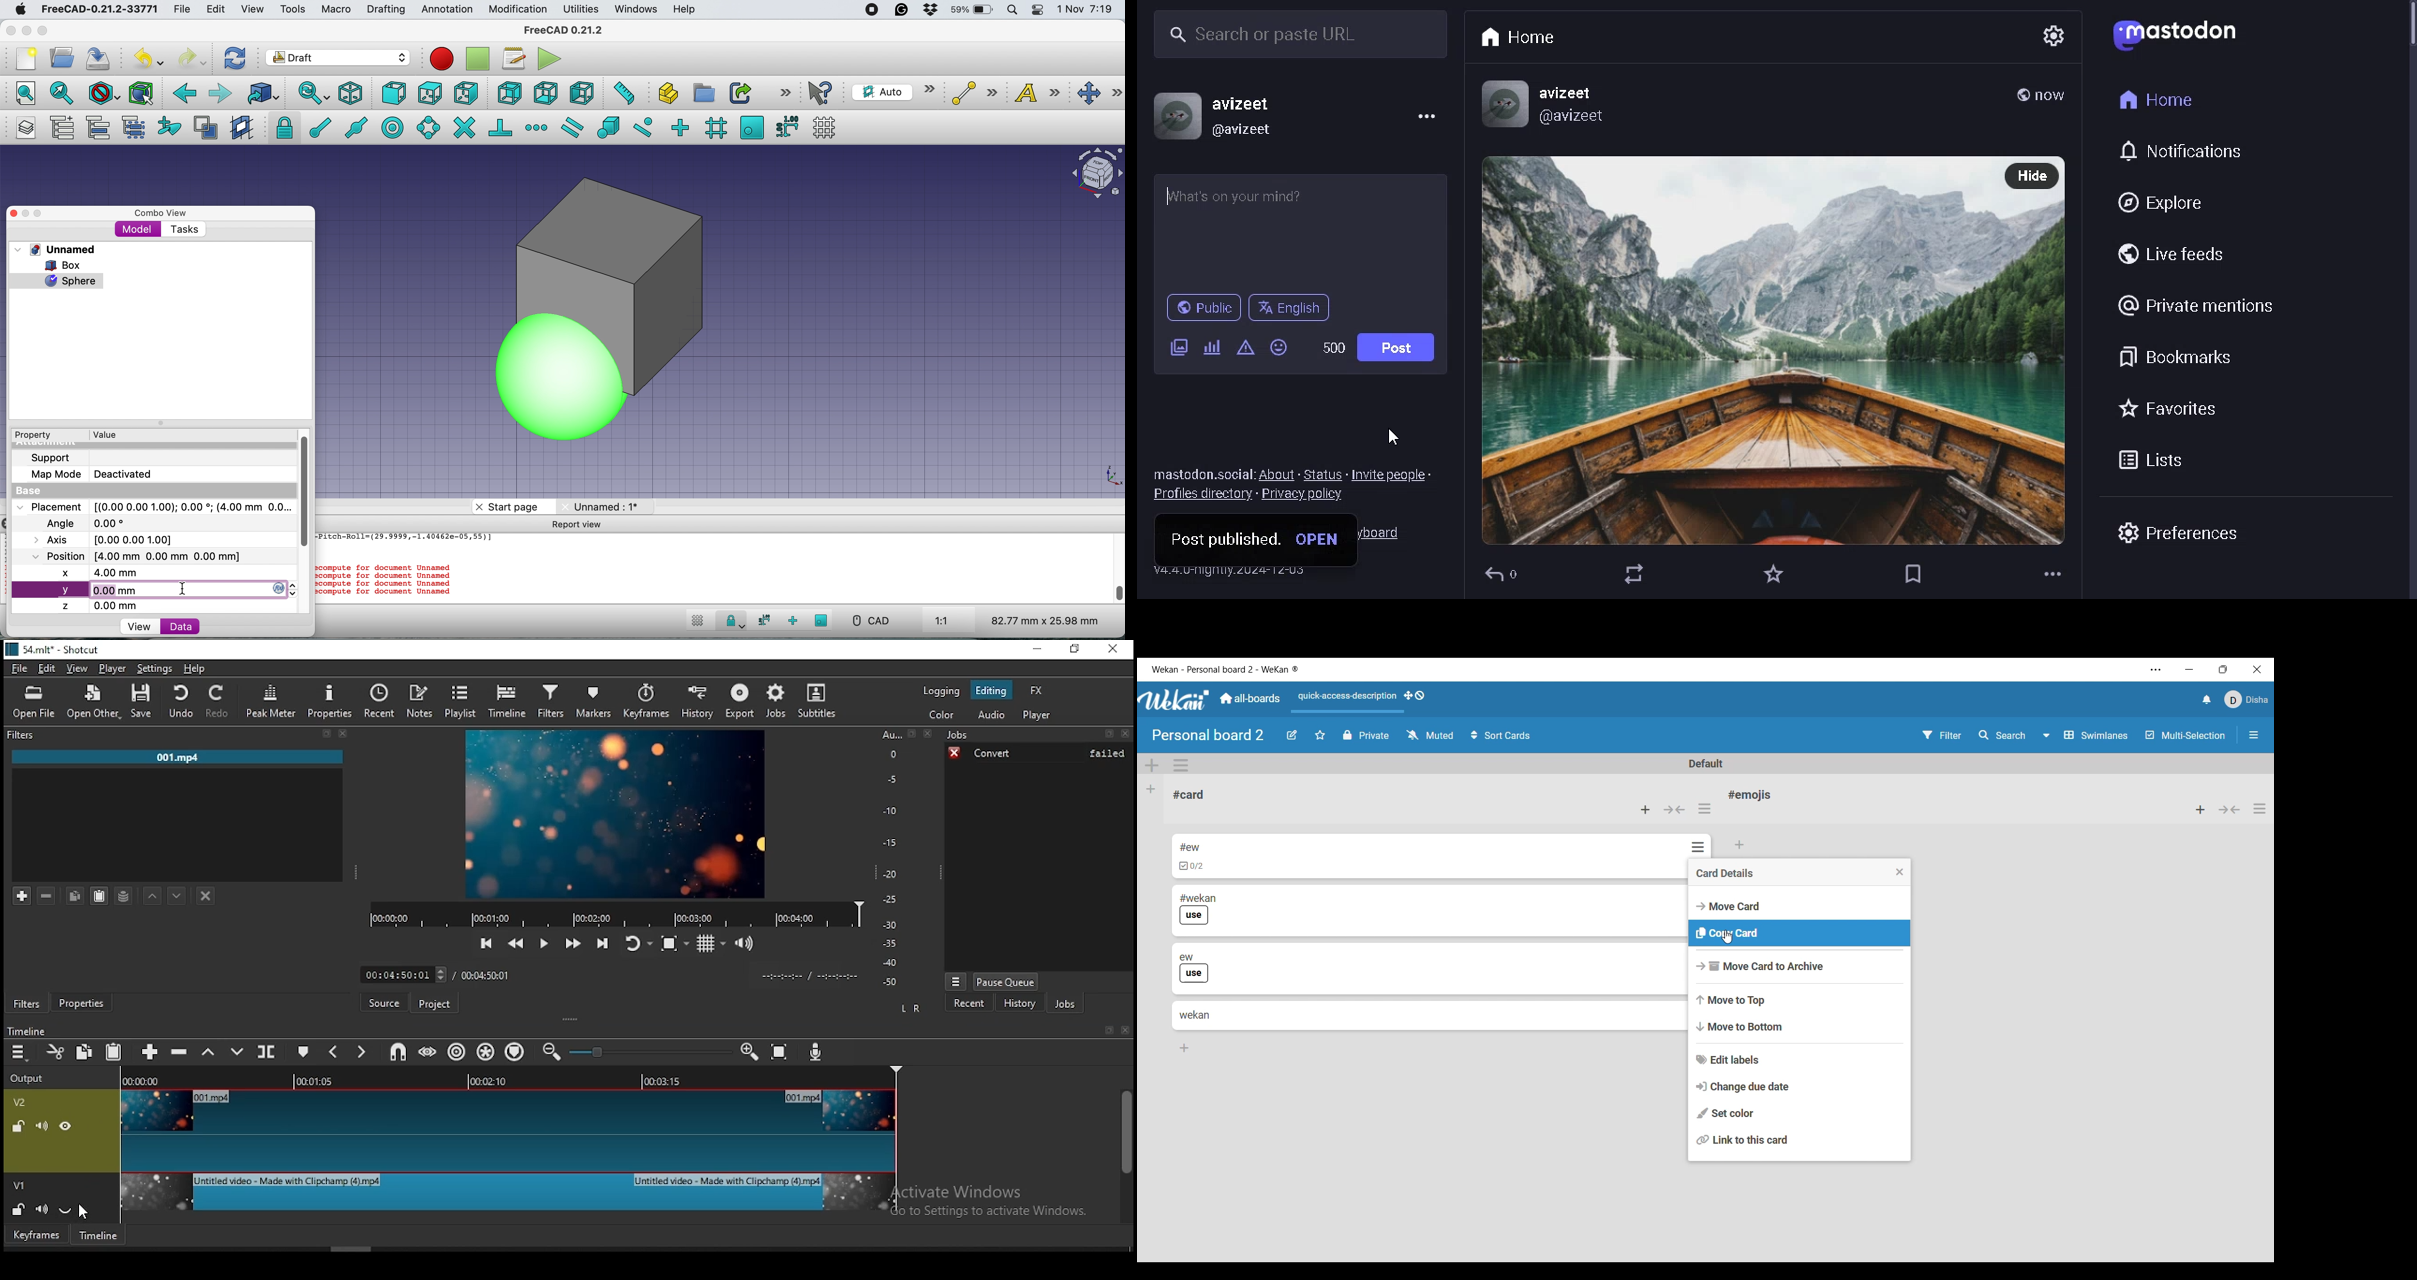 The image size is (2436, 1288). I want to click on notes, so click(421, 701).